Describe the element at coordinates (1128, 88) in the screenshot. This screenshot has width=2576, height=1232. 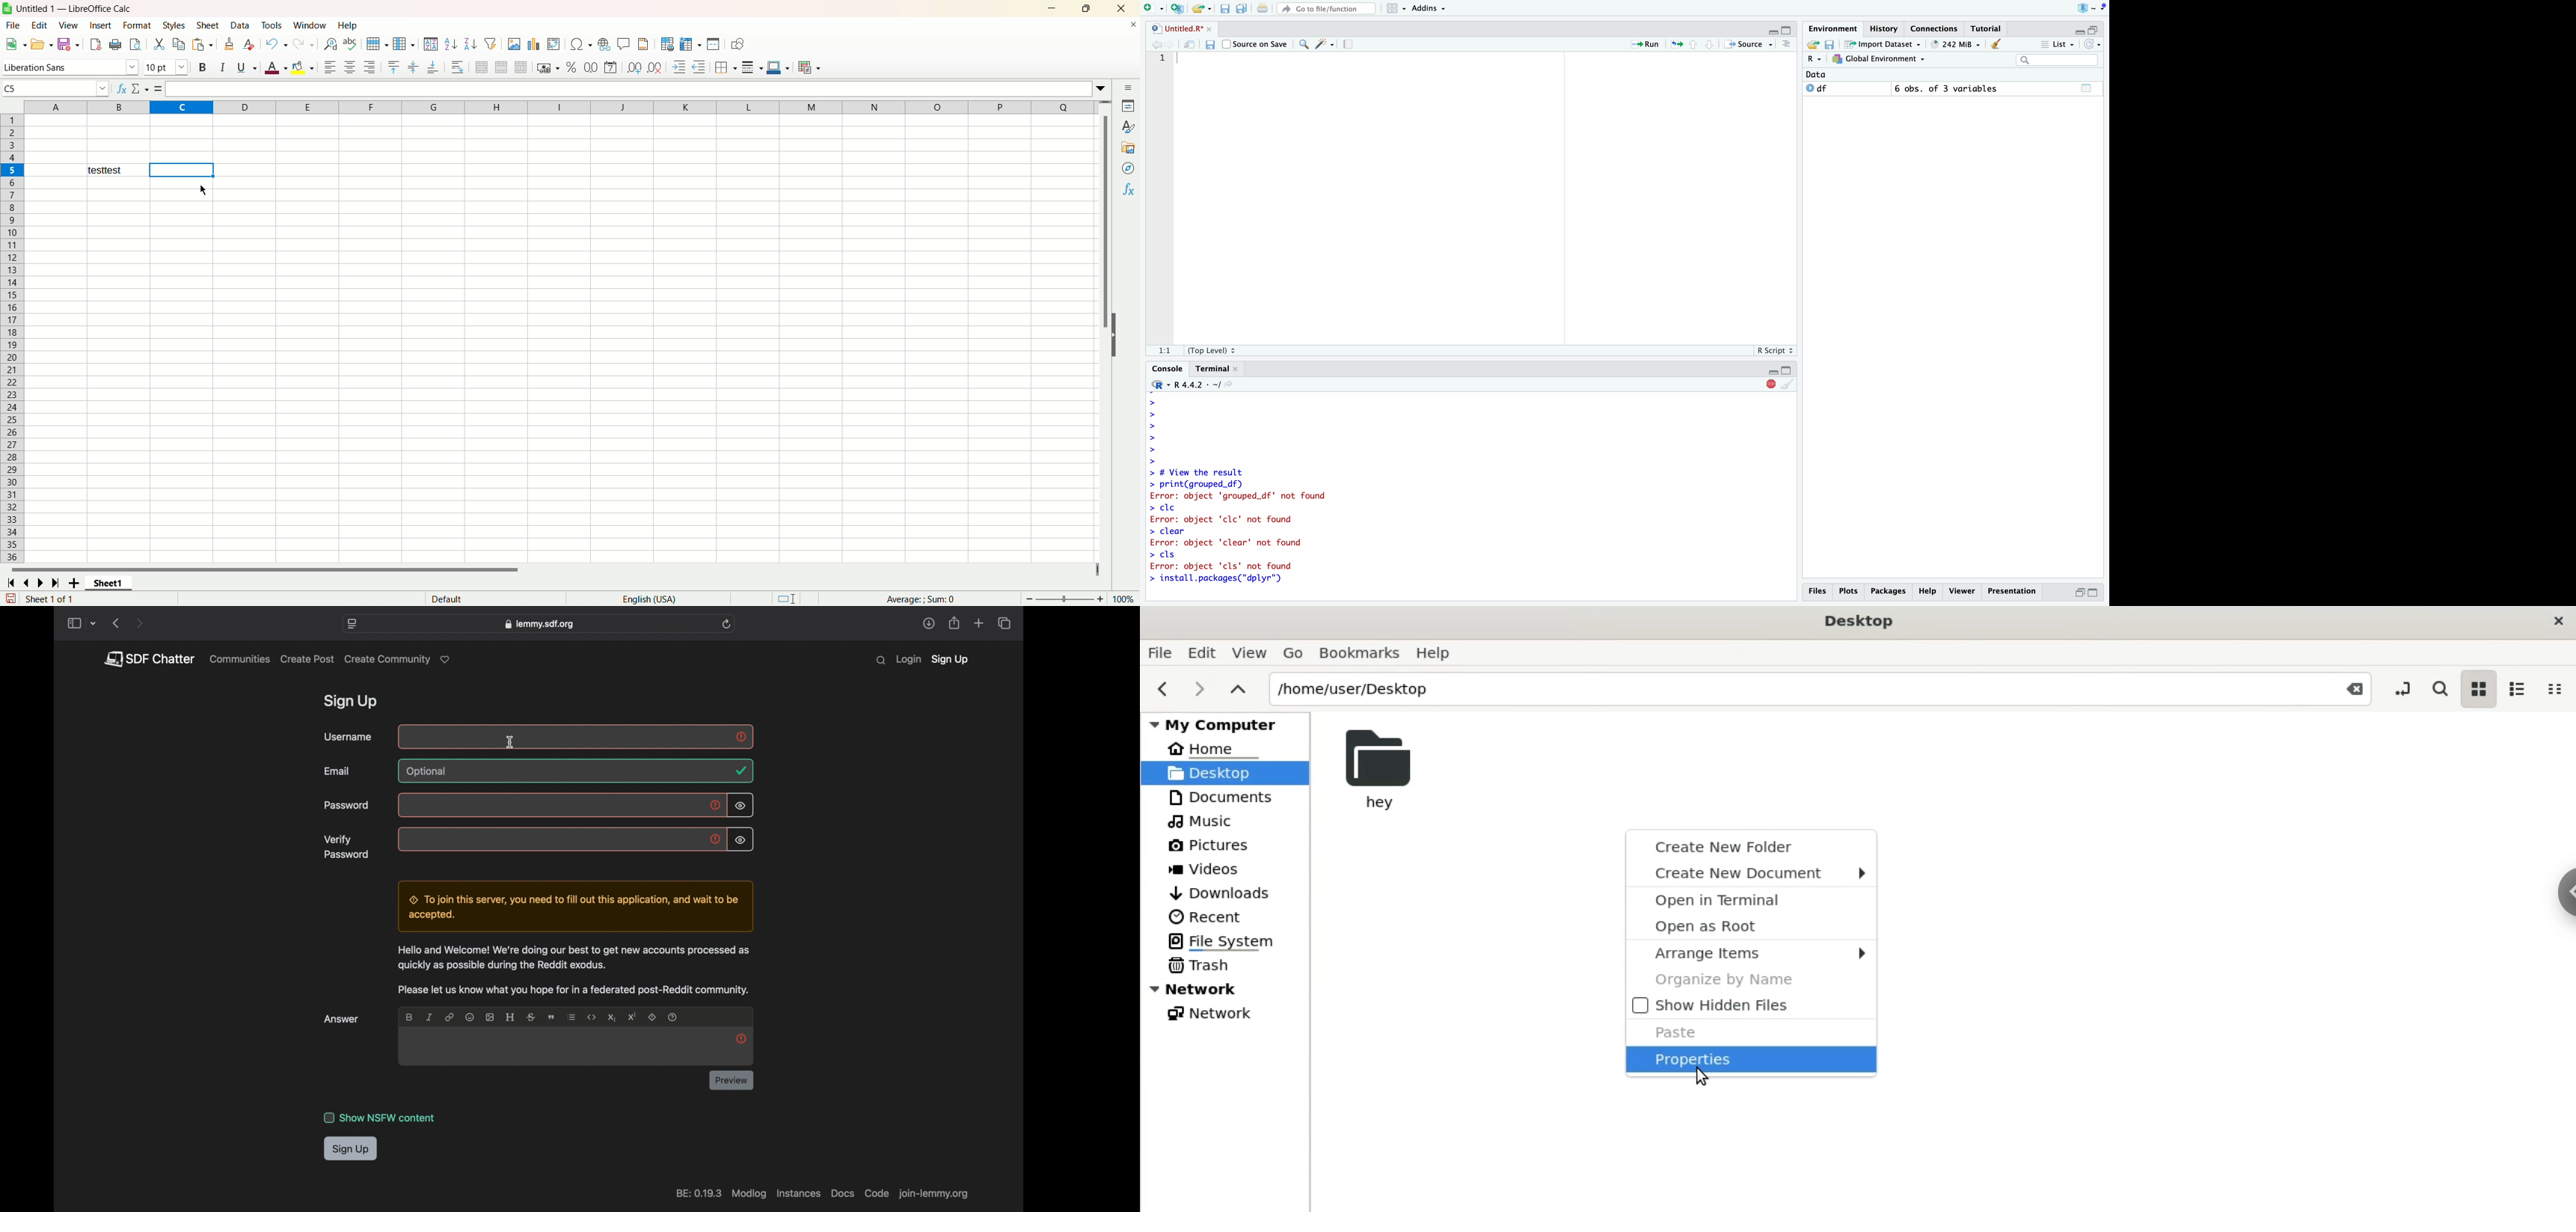
I see `sidebar` at that location.